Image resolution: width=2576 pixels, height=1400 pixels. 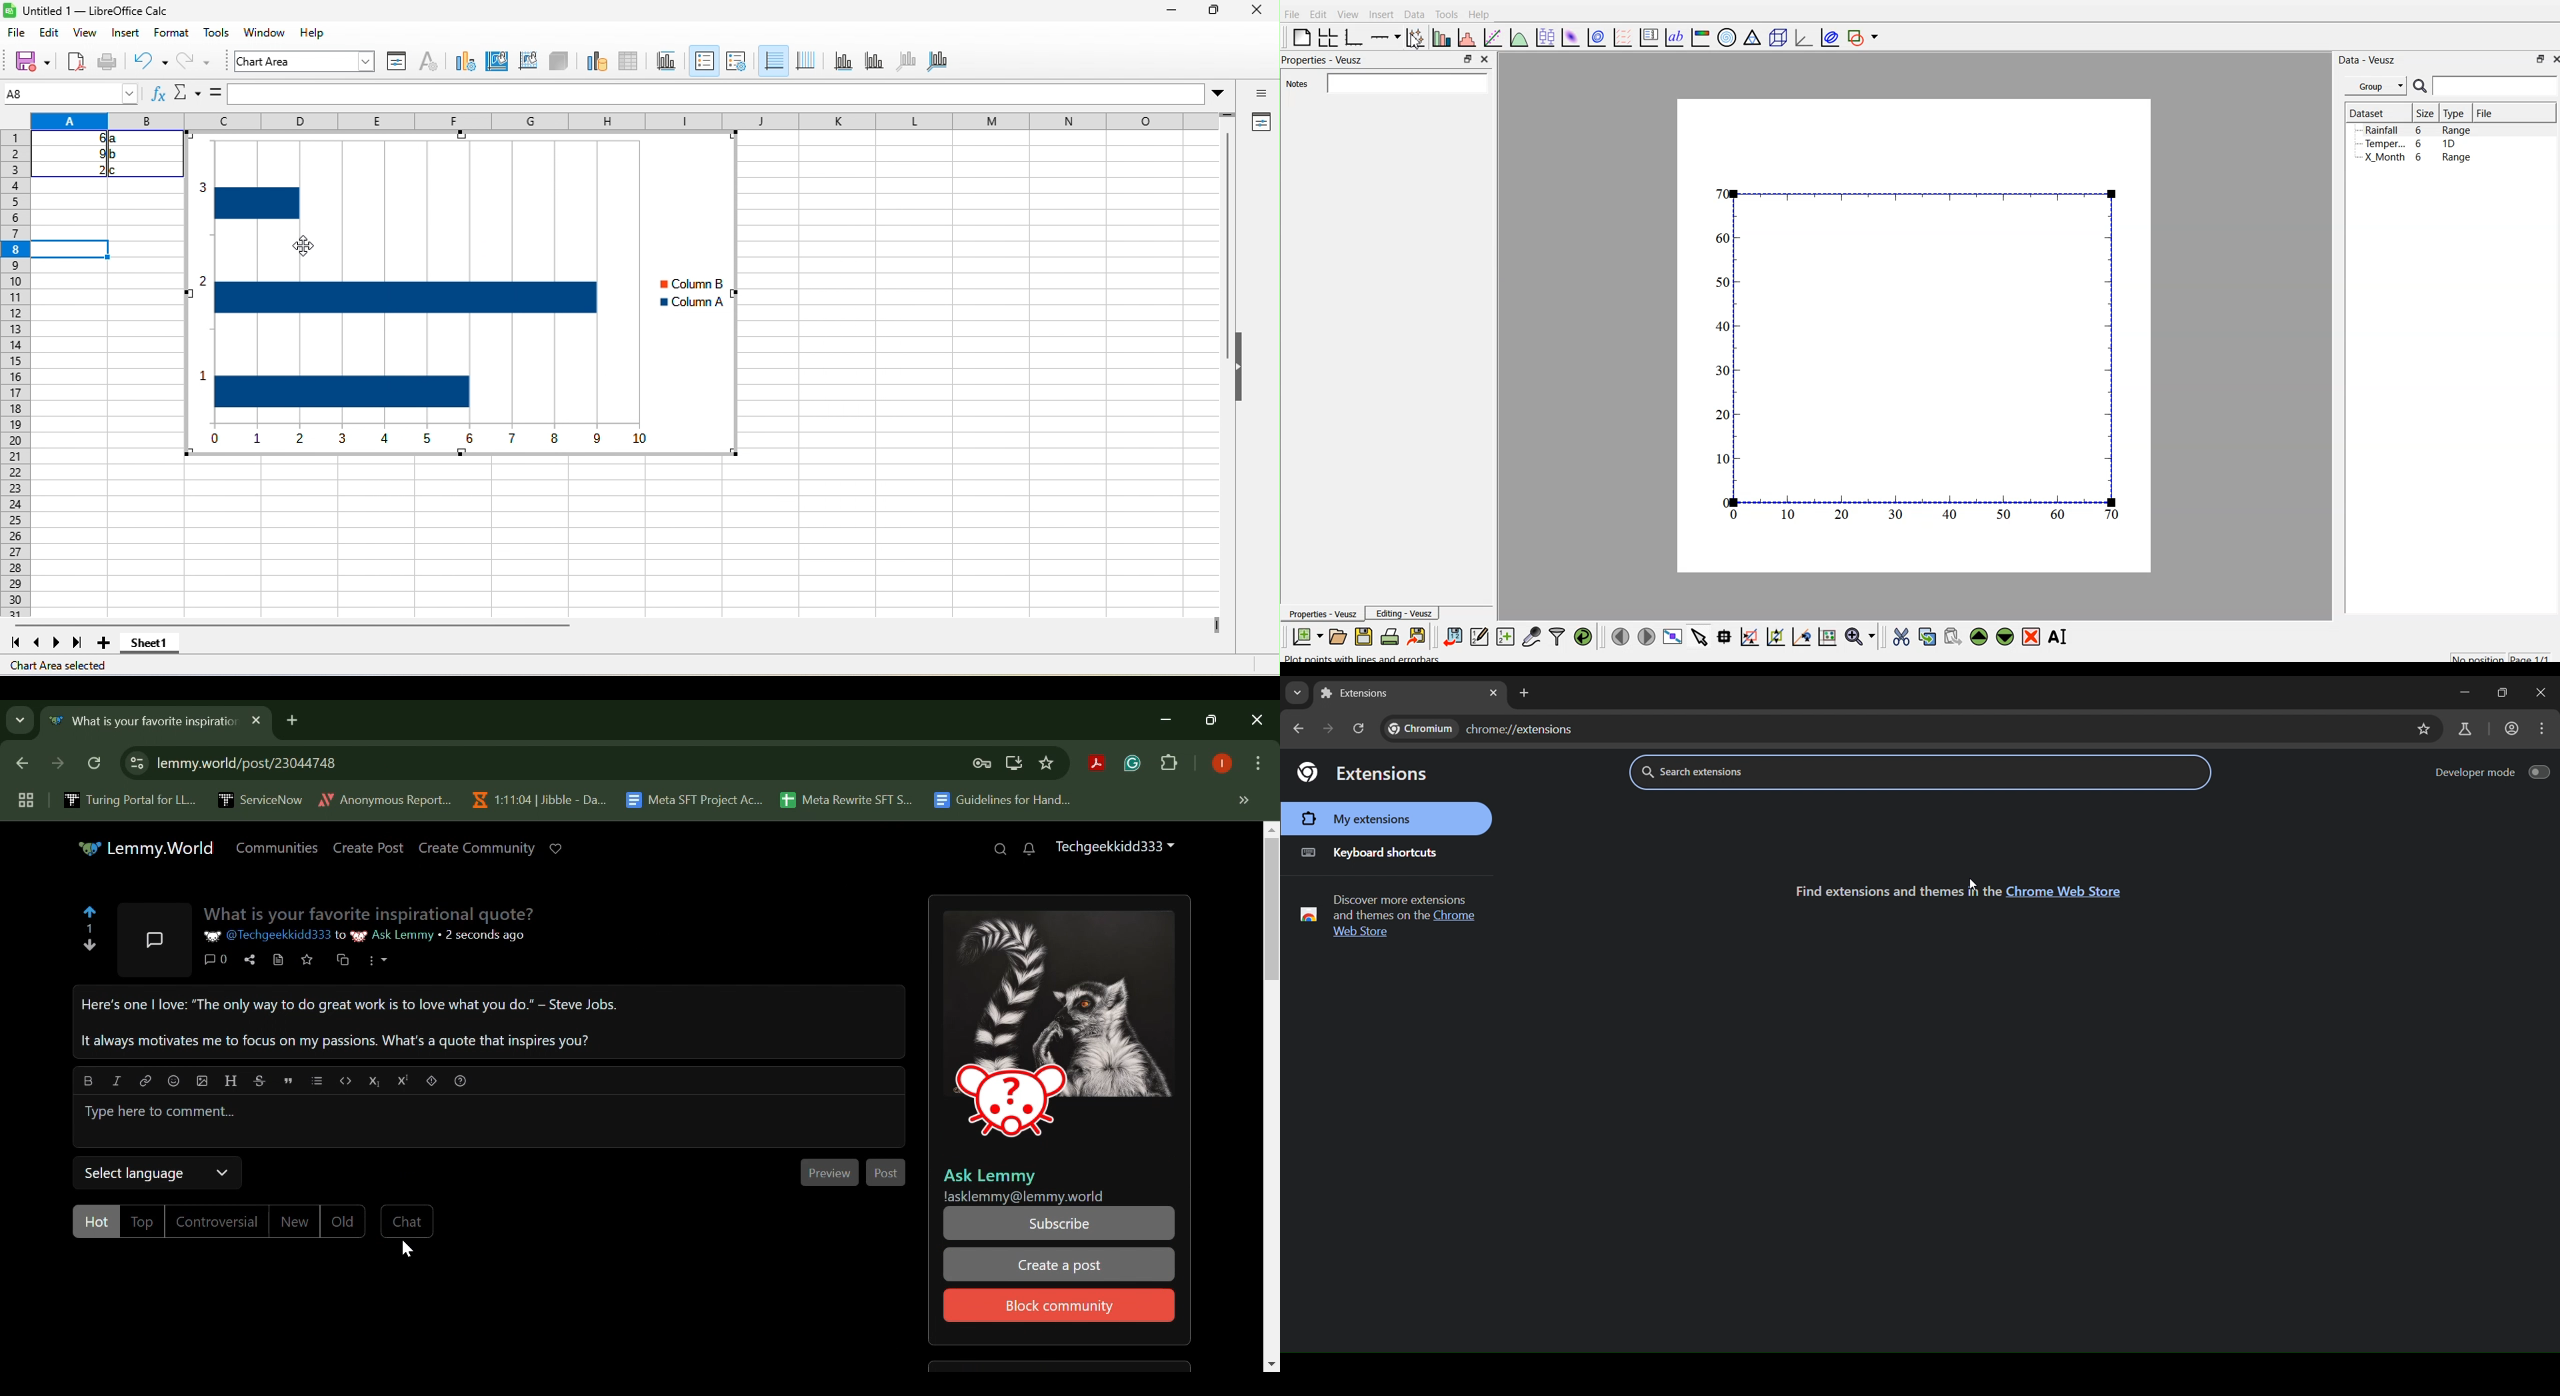 I want to click on formular bar, so click(x=720, y=96).